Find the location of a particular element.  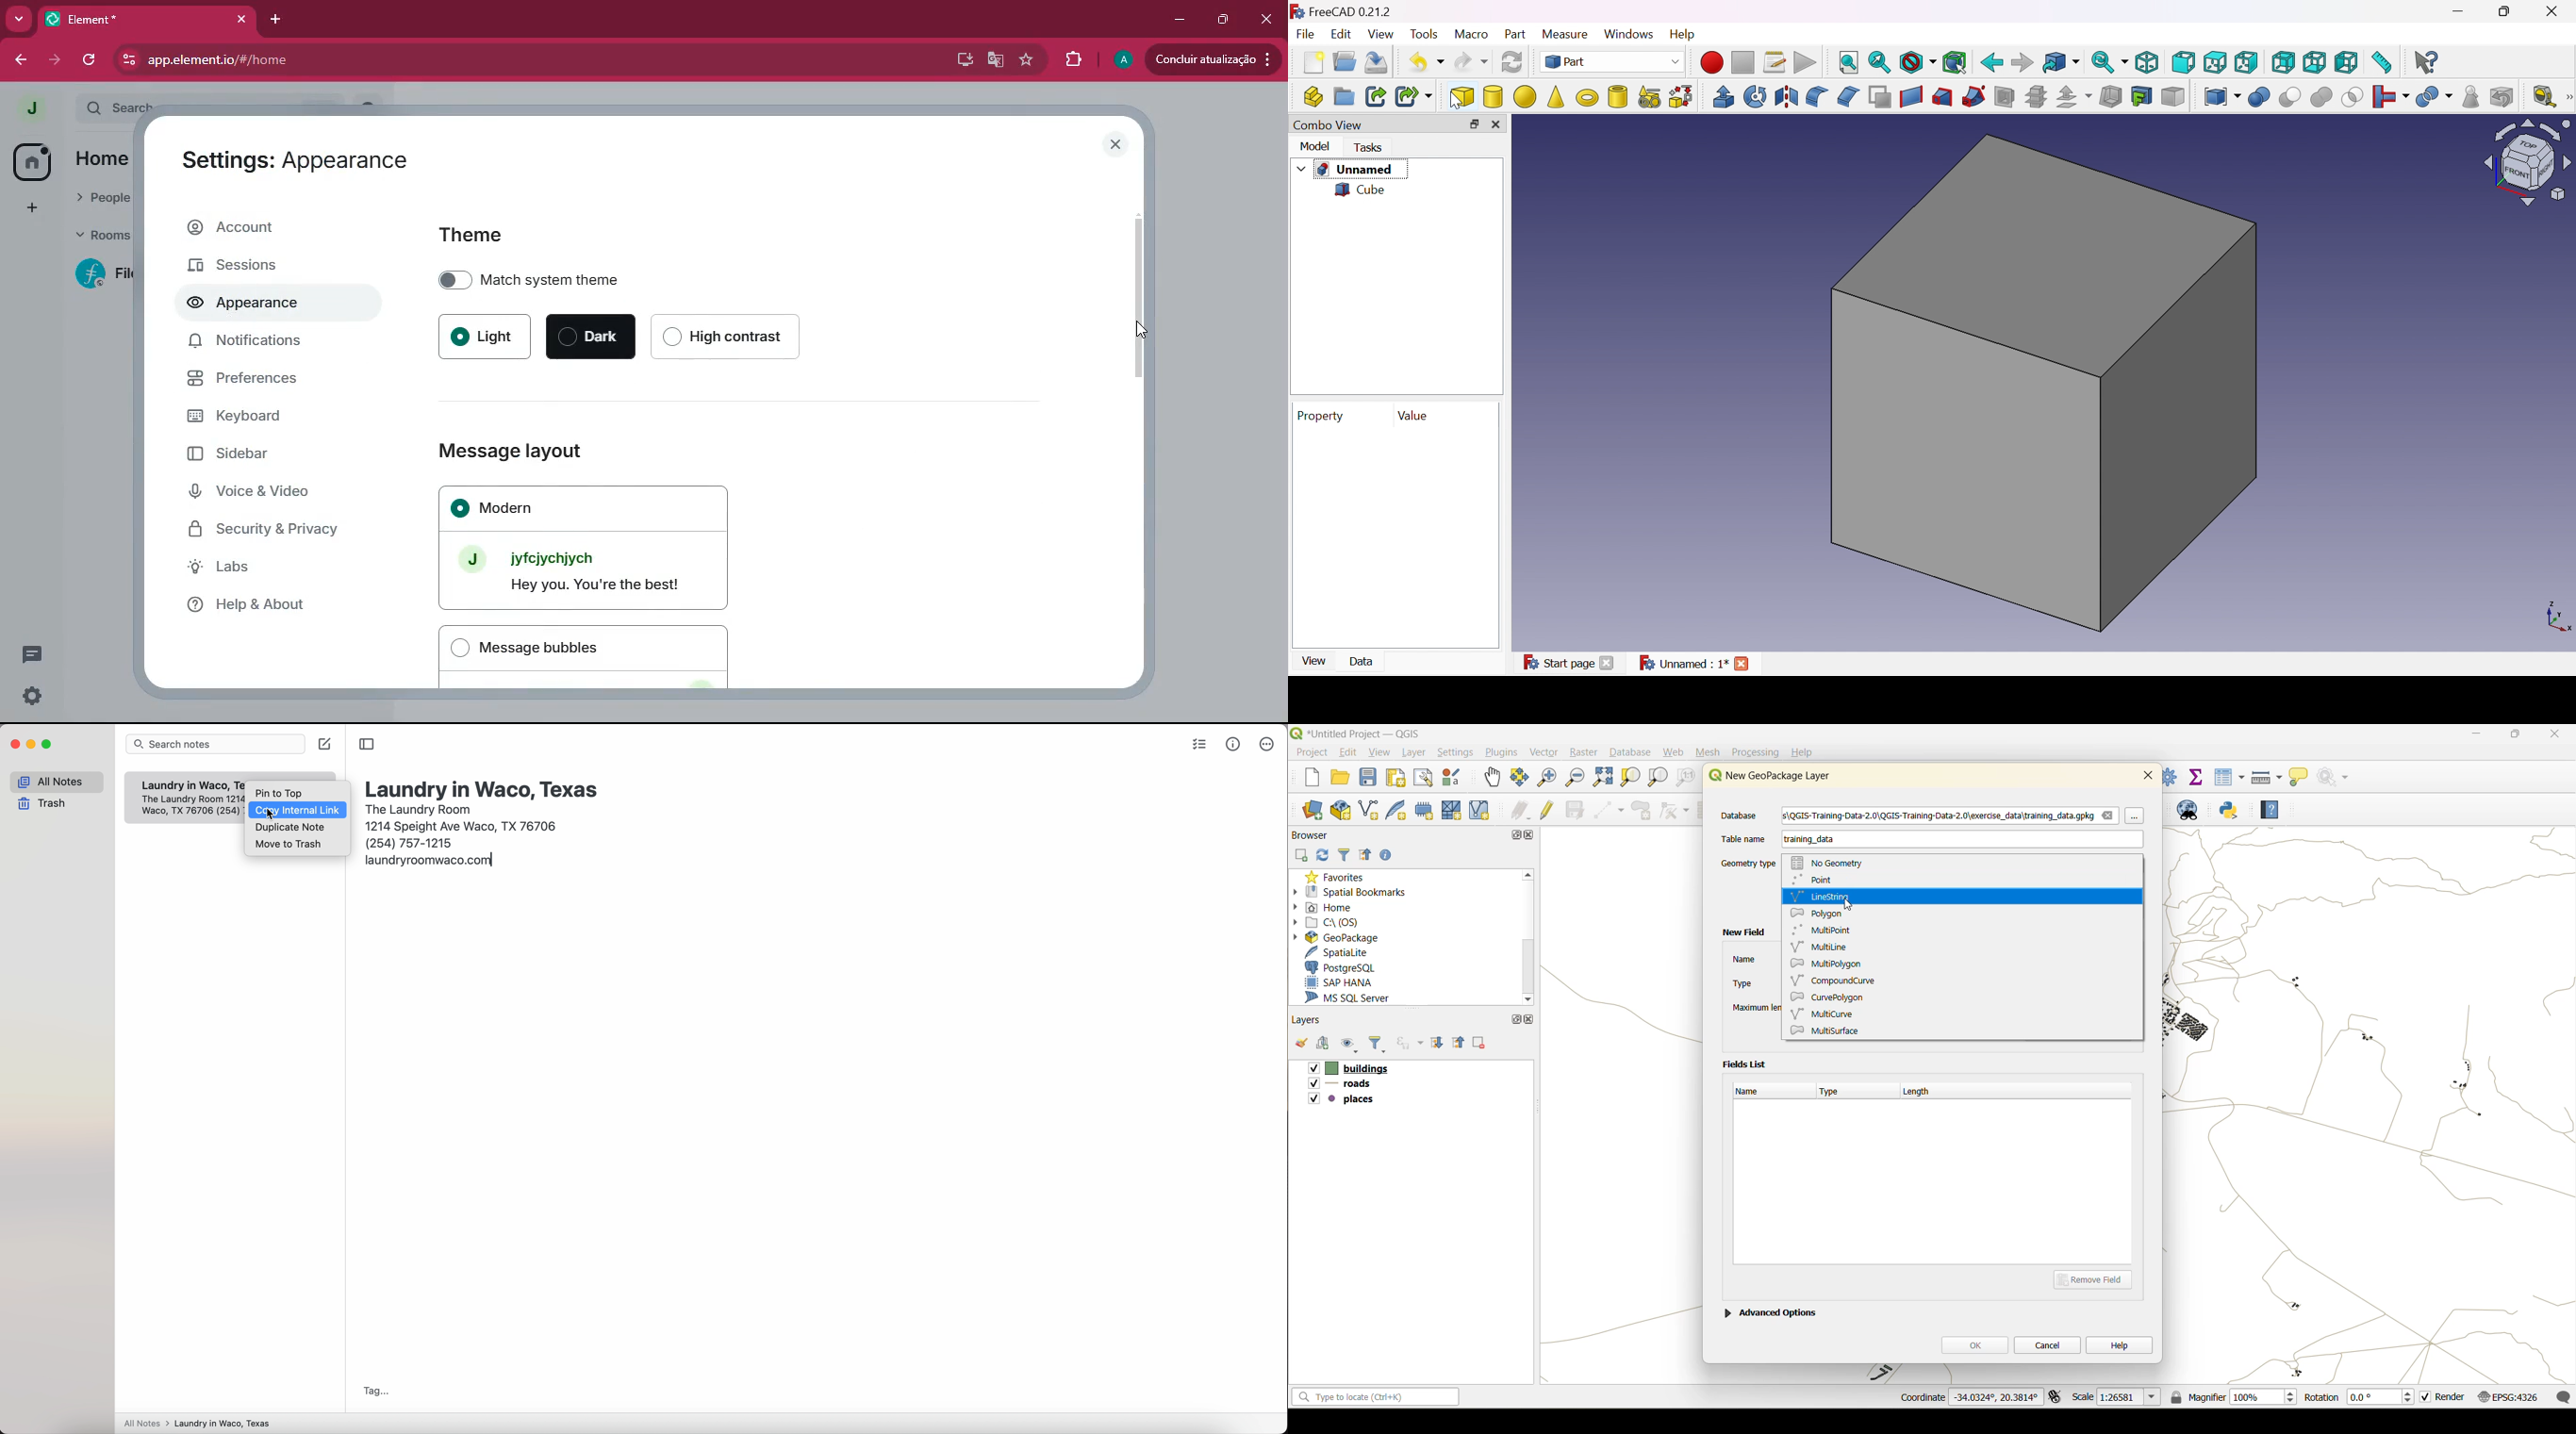

trash is located at coordinates (45, 805).